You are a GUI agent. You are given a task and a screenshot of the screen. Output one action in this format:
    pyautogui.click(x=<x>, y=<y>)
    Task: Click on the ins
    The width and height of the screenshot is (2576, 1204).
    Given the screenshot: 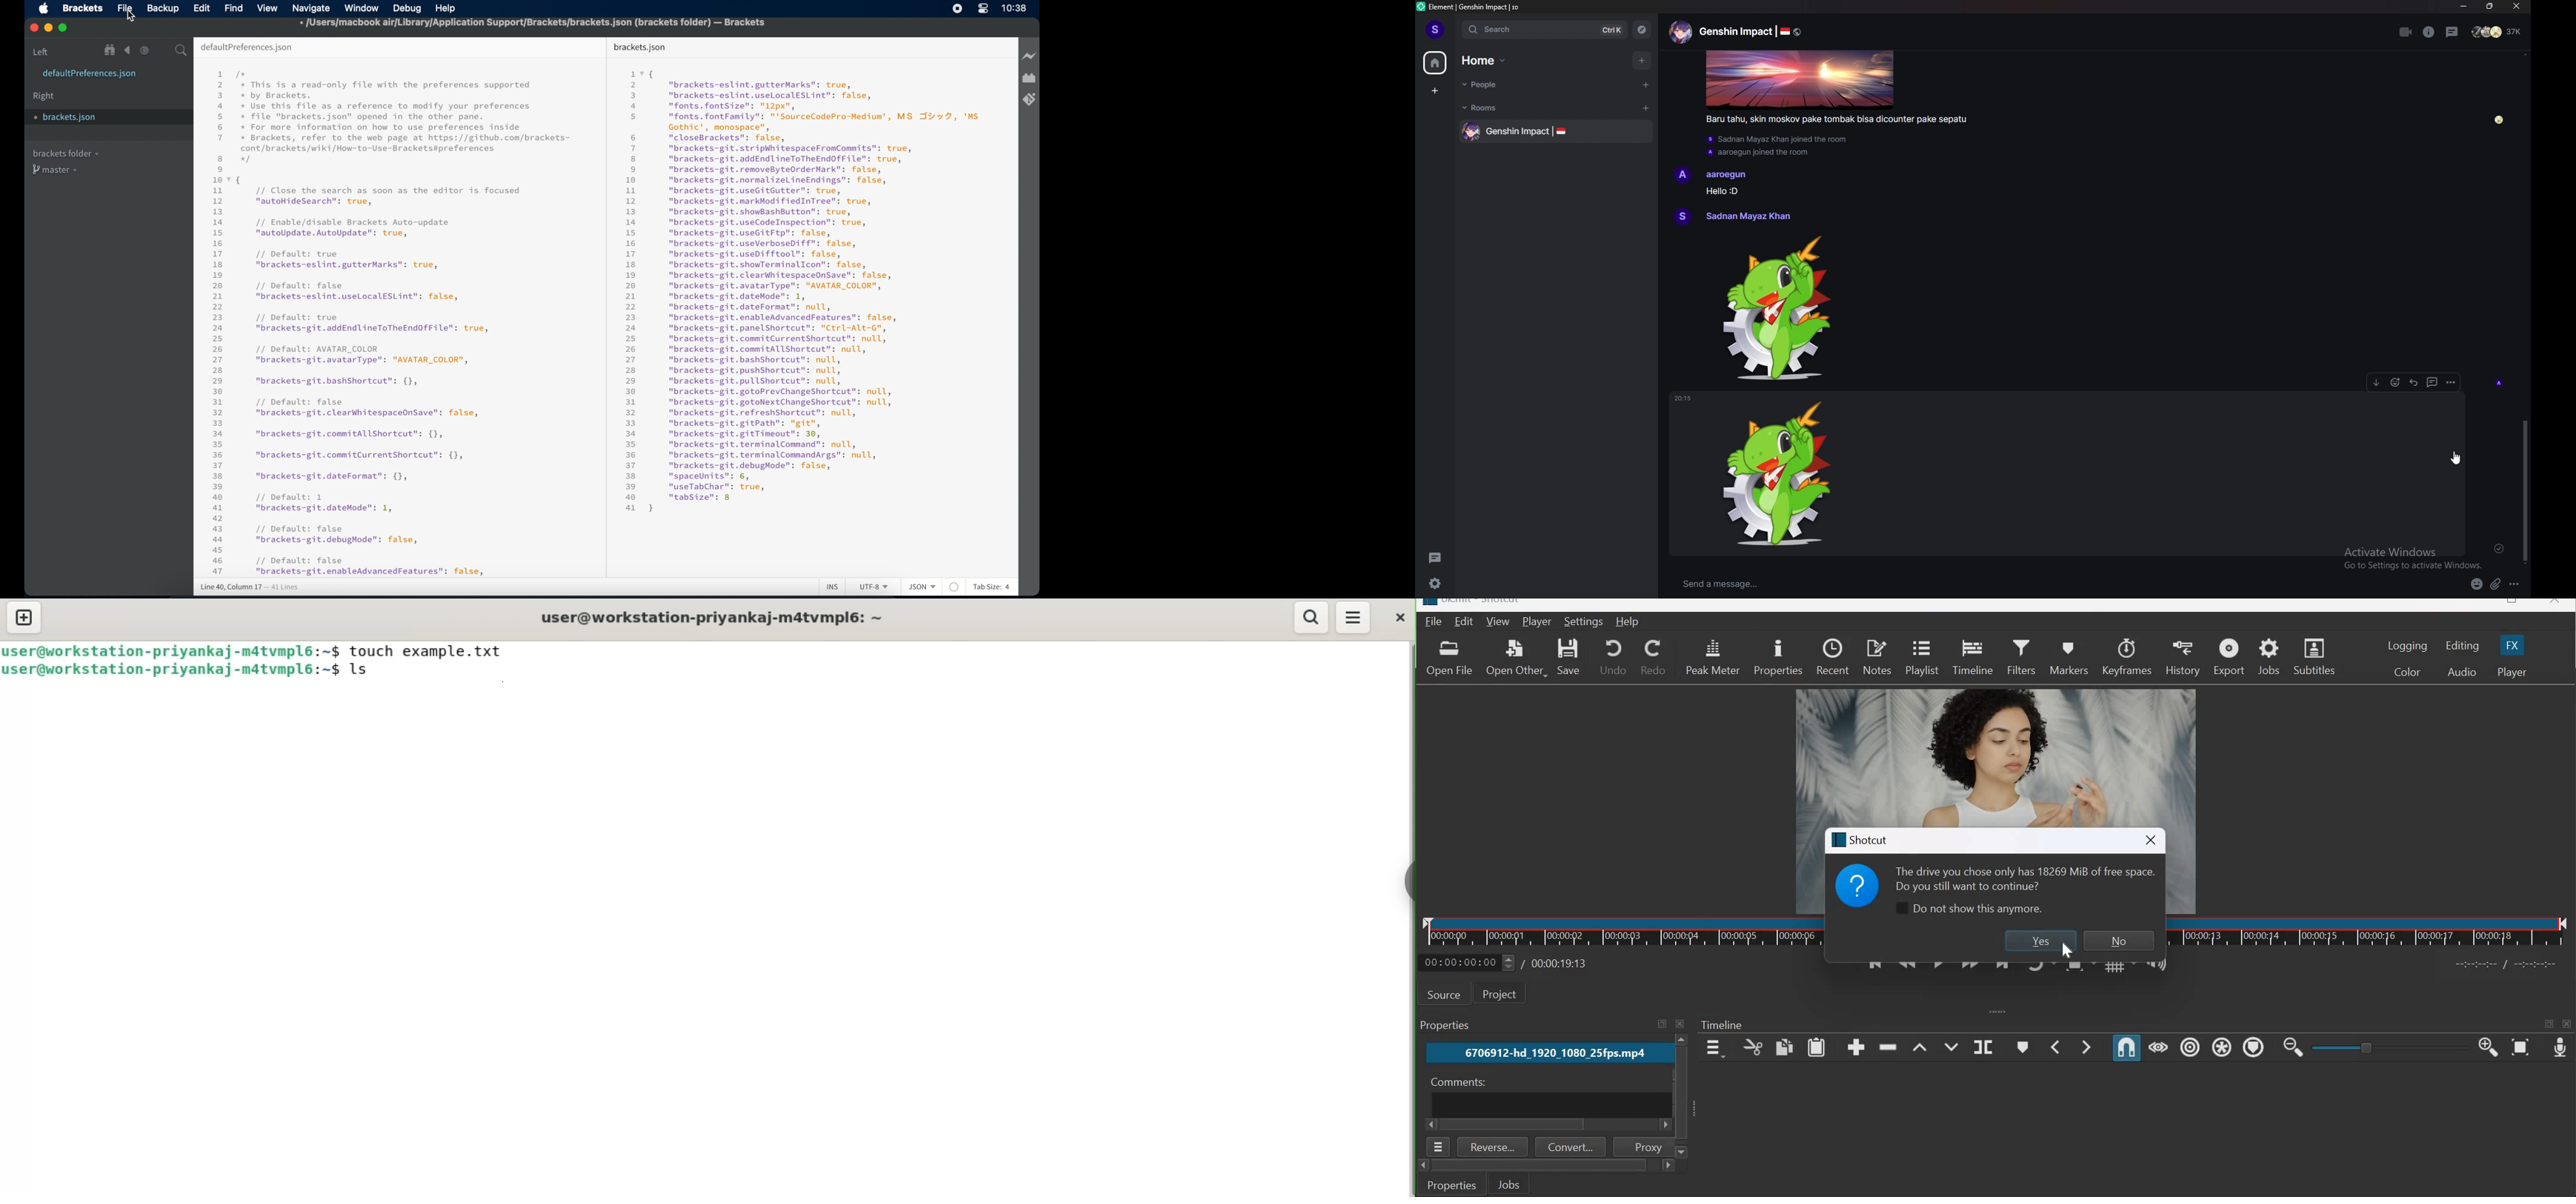 What is the action you would take?
    pyautogui.click(x=833, y=587)
    